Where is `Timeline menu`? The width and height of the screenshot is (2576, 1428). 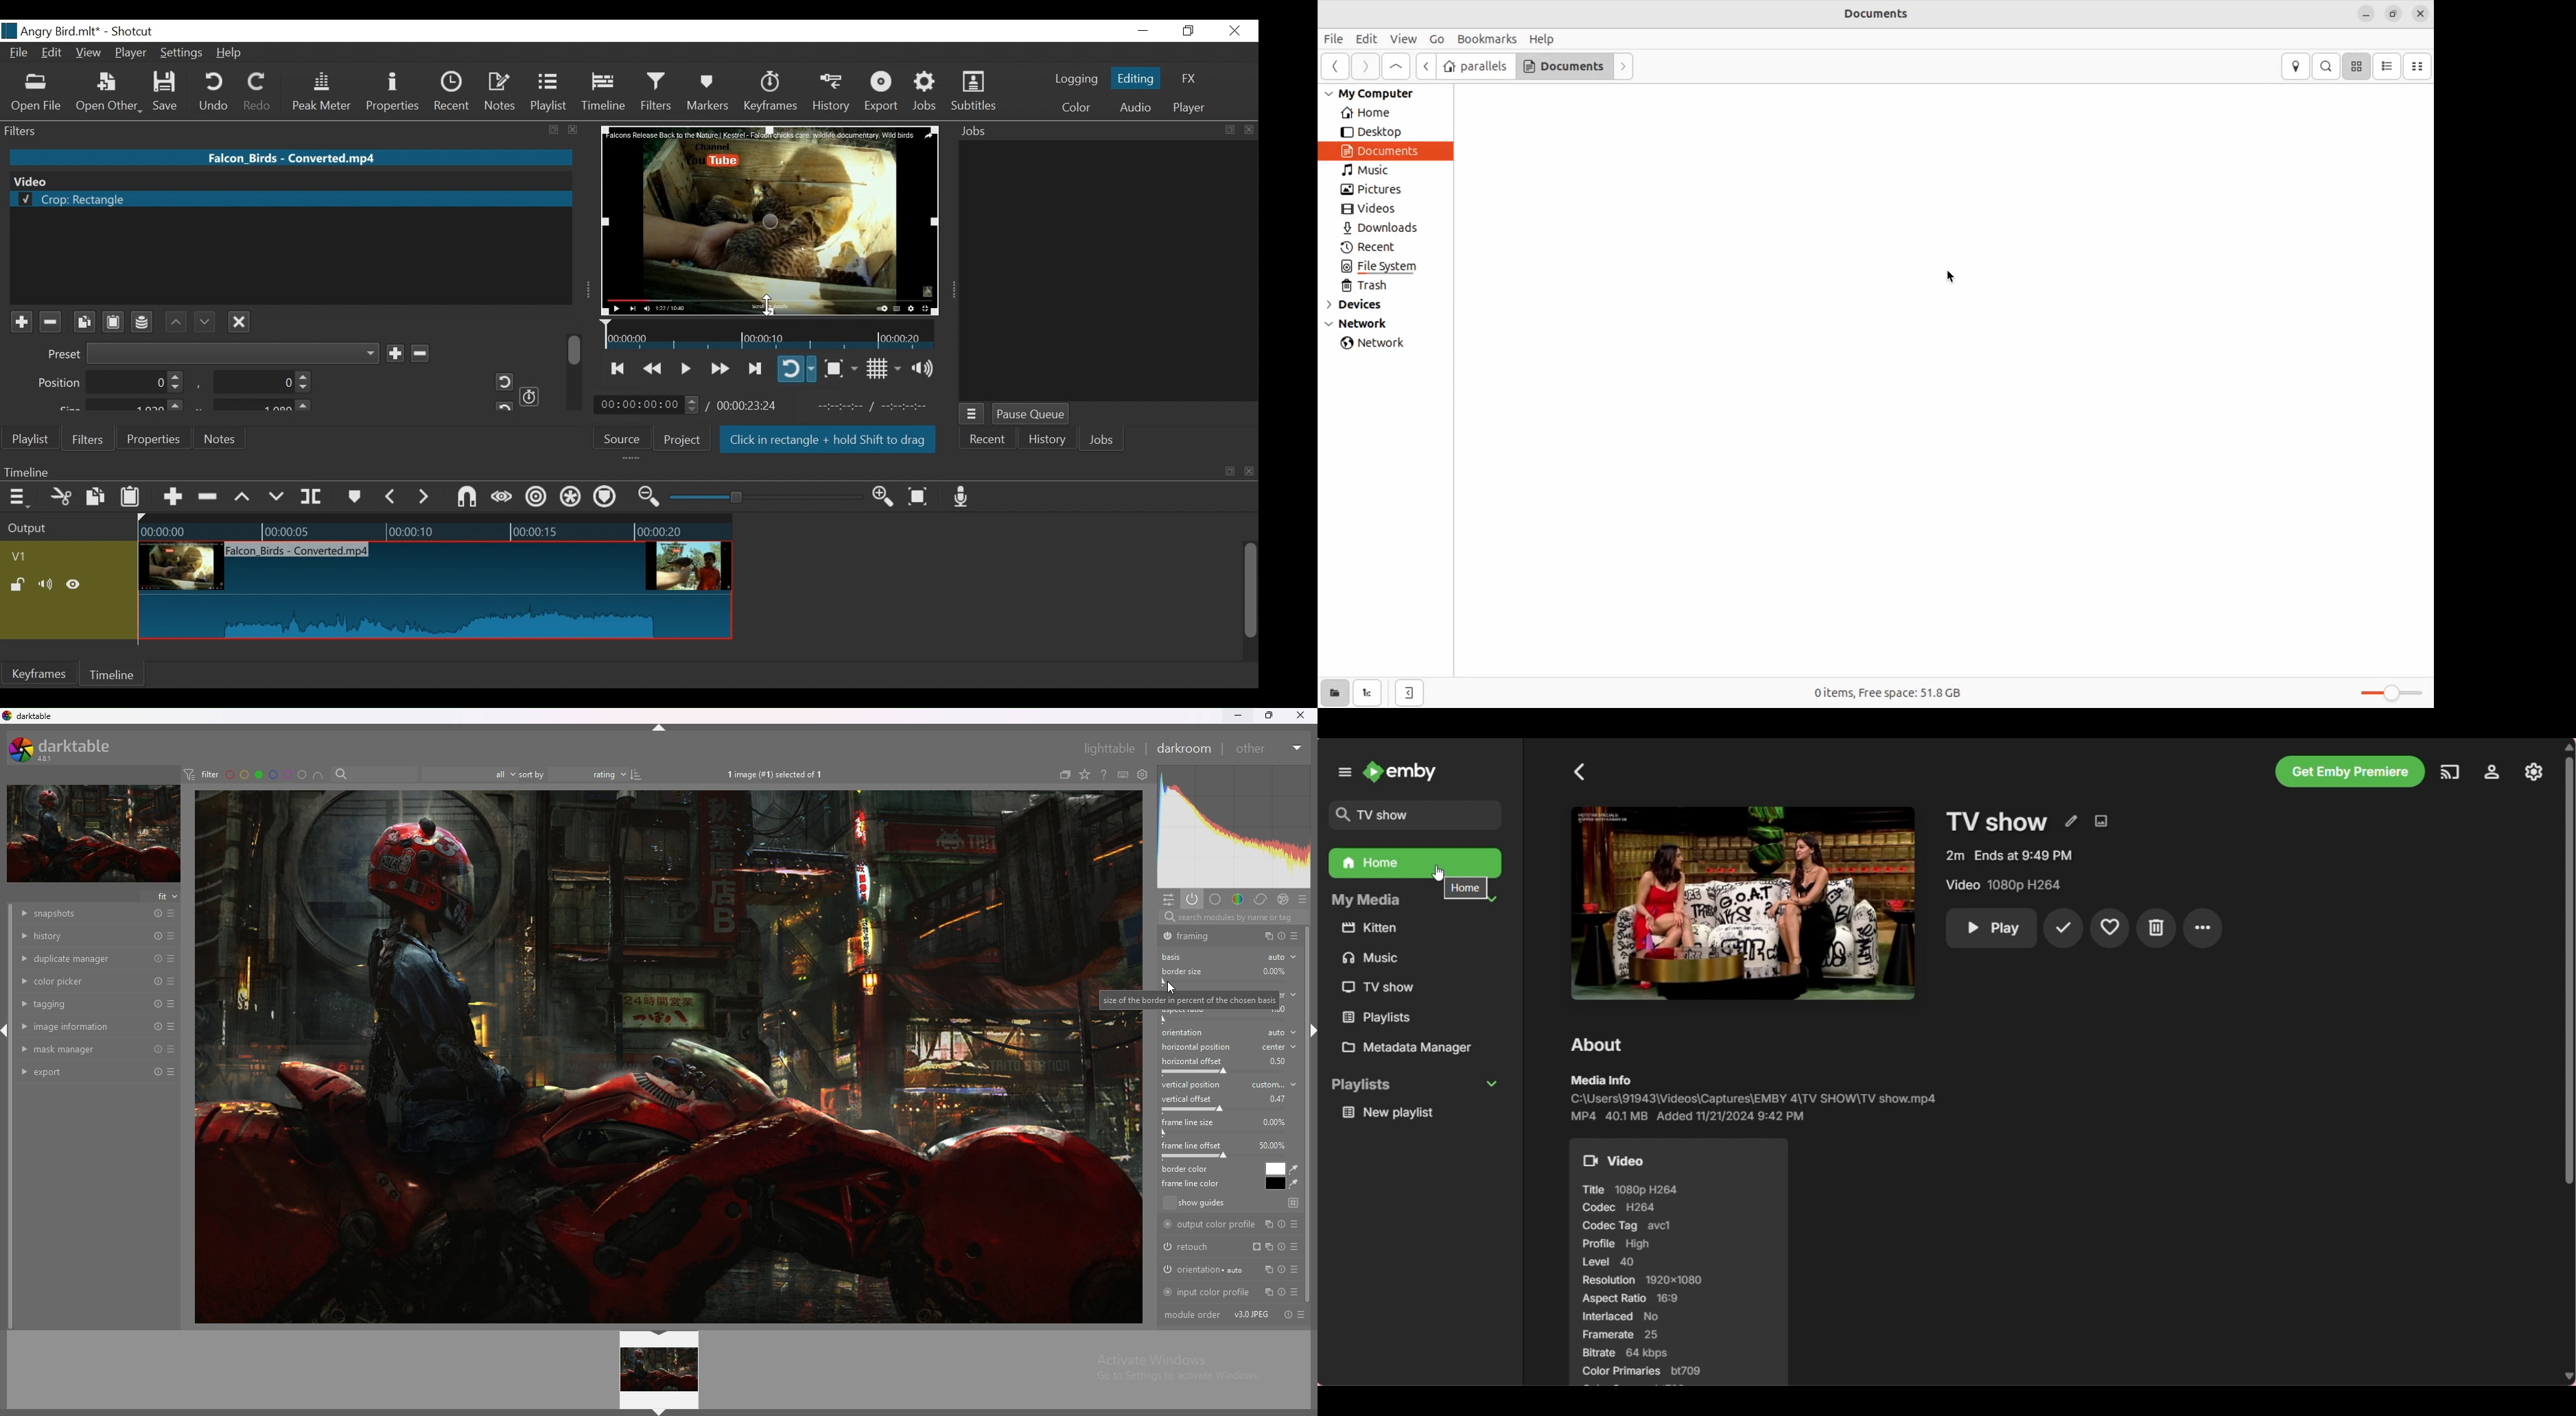 Timeline menu is located at coordinates (21, 496).